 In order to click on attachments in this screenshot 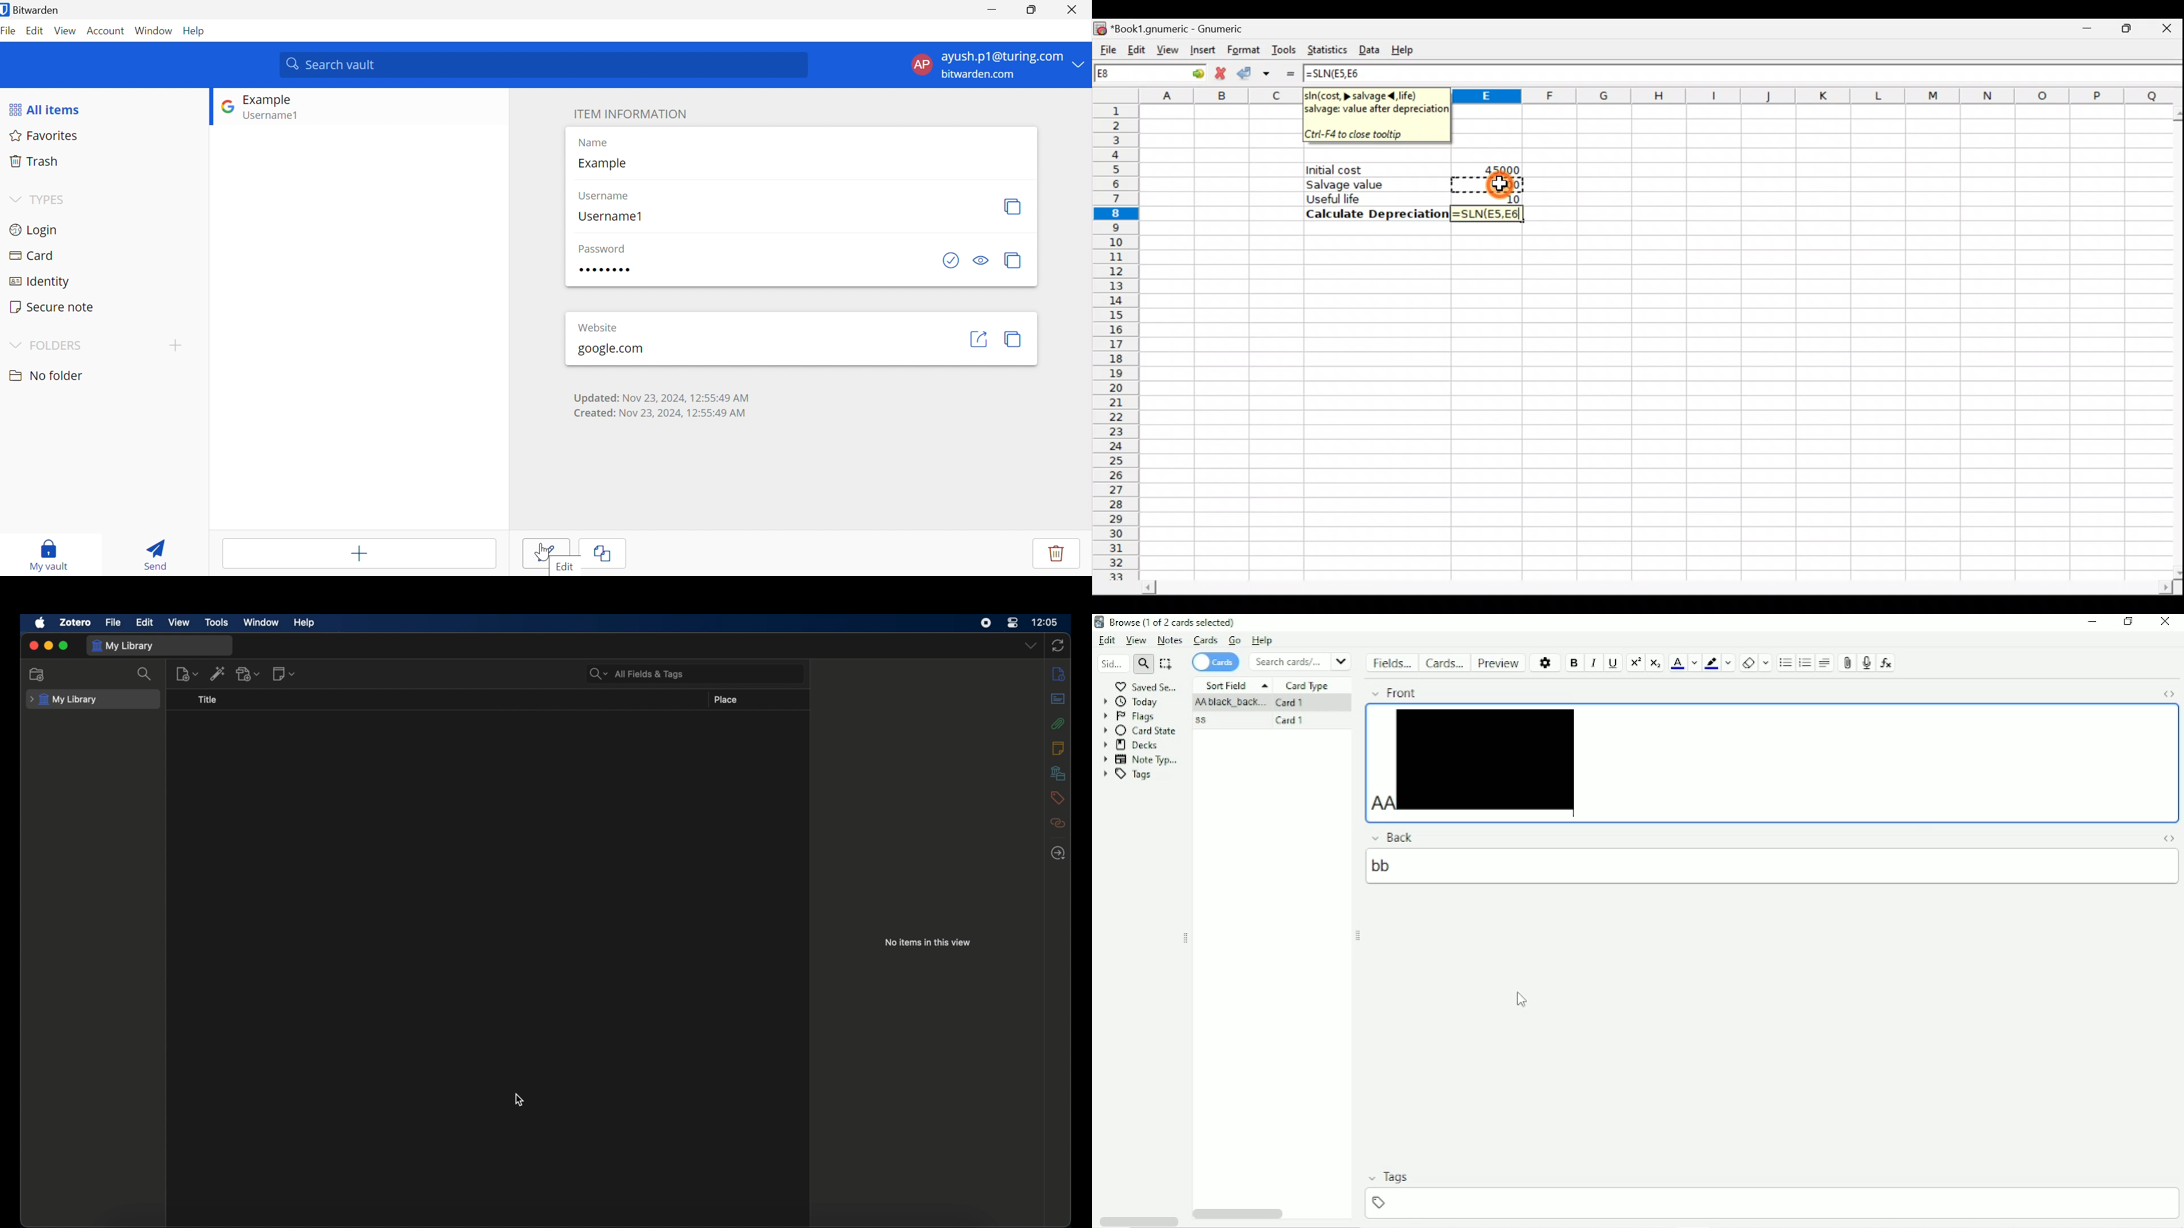, I will do `click(1058, 723)`.